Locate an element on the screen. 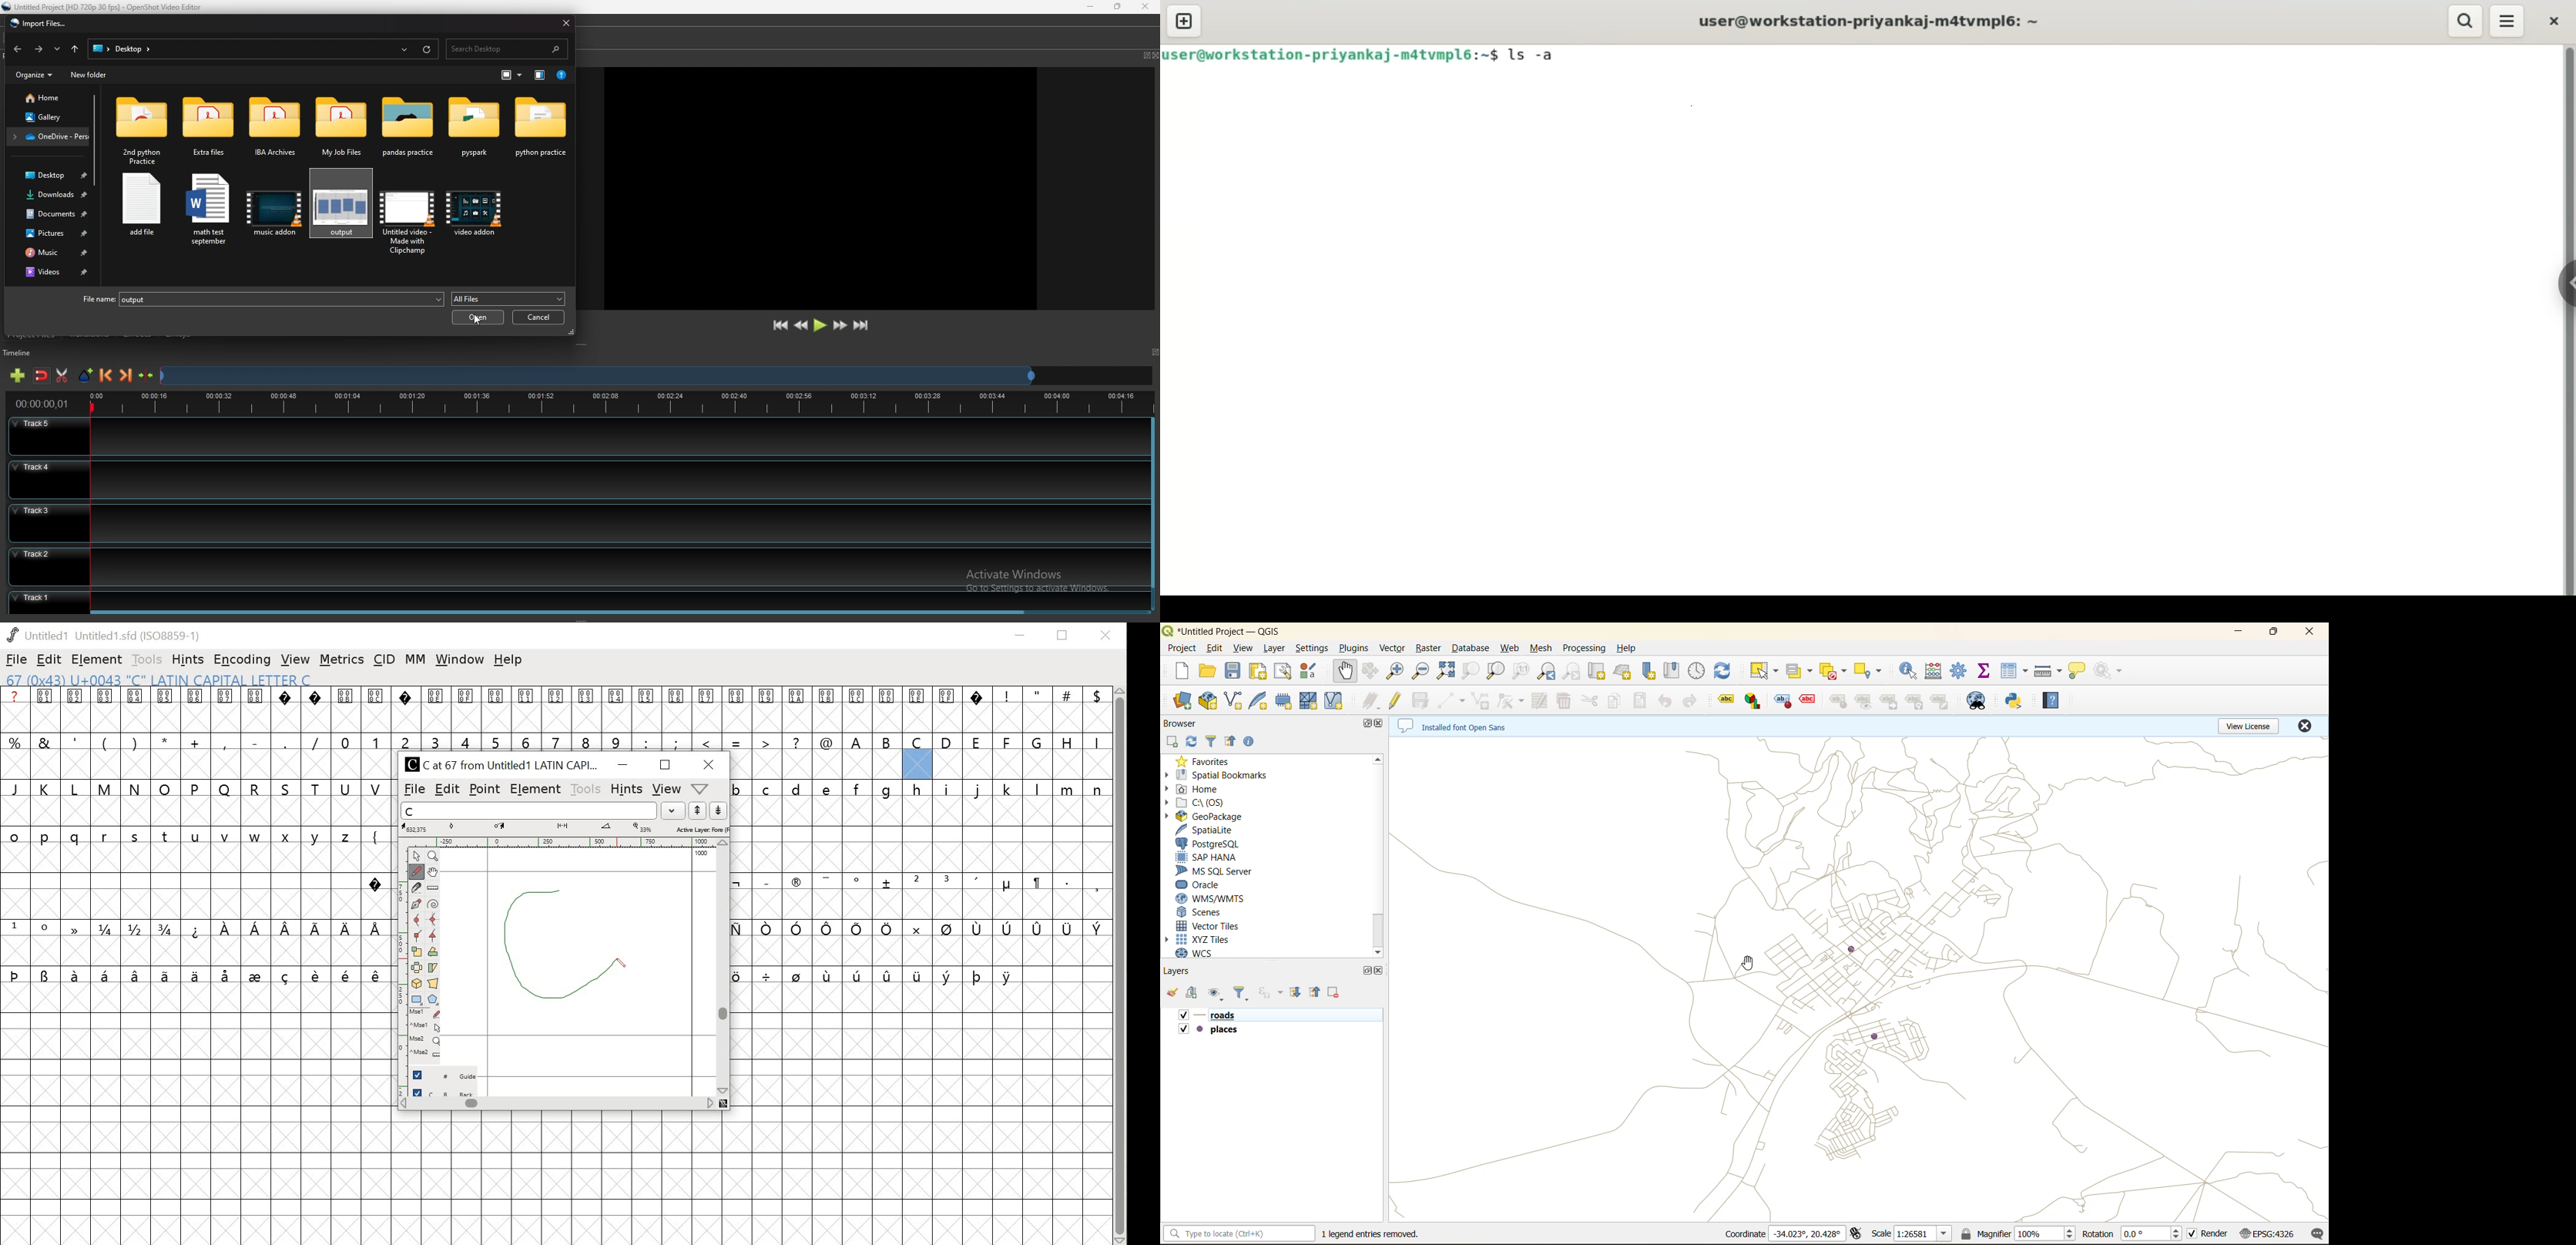  resize is located at coordinates (1118, 6).